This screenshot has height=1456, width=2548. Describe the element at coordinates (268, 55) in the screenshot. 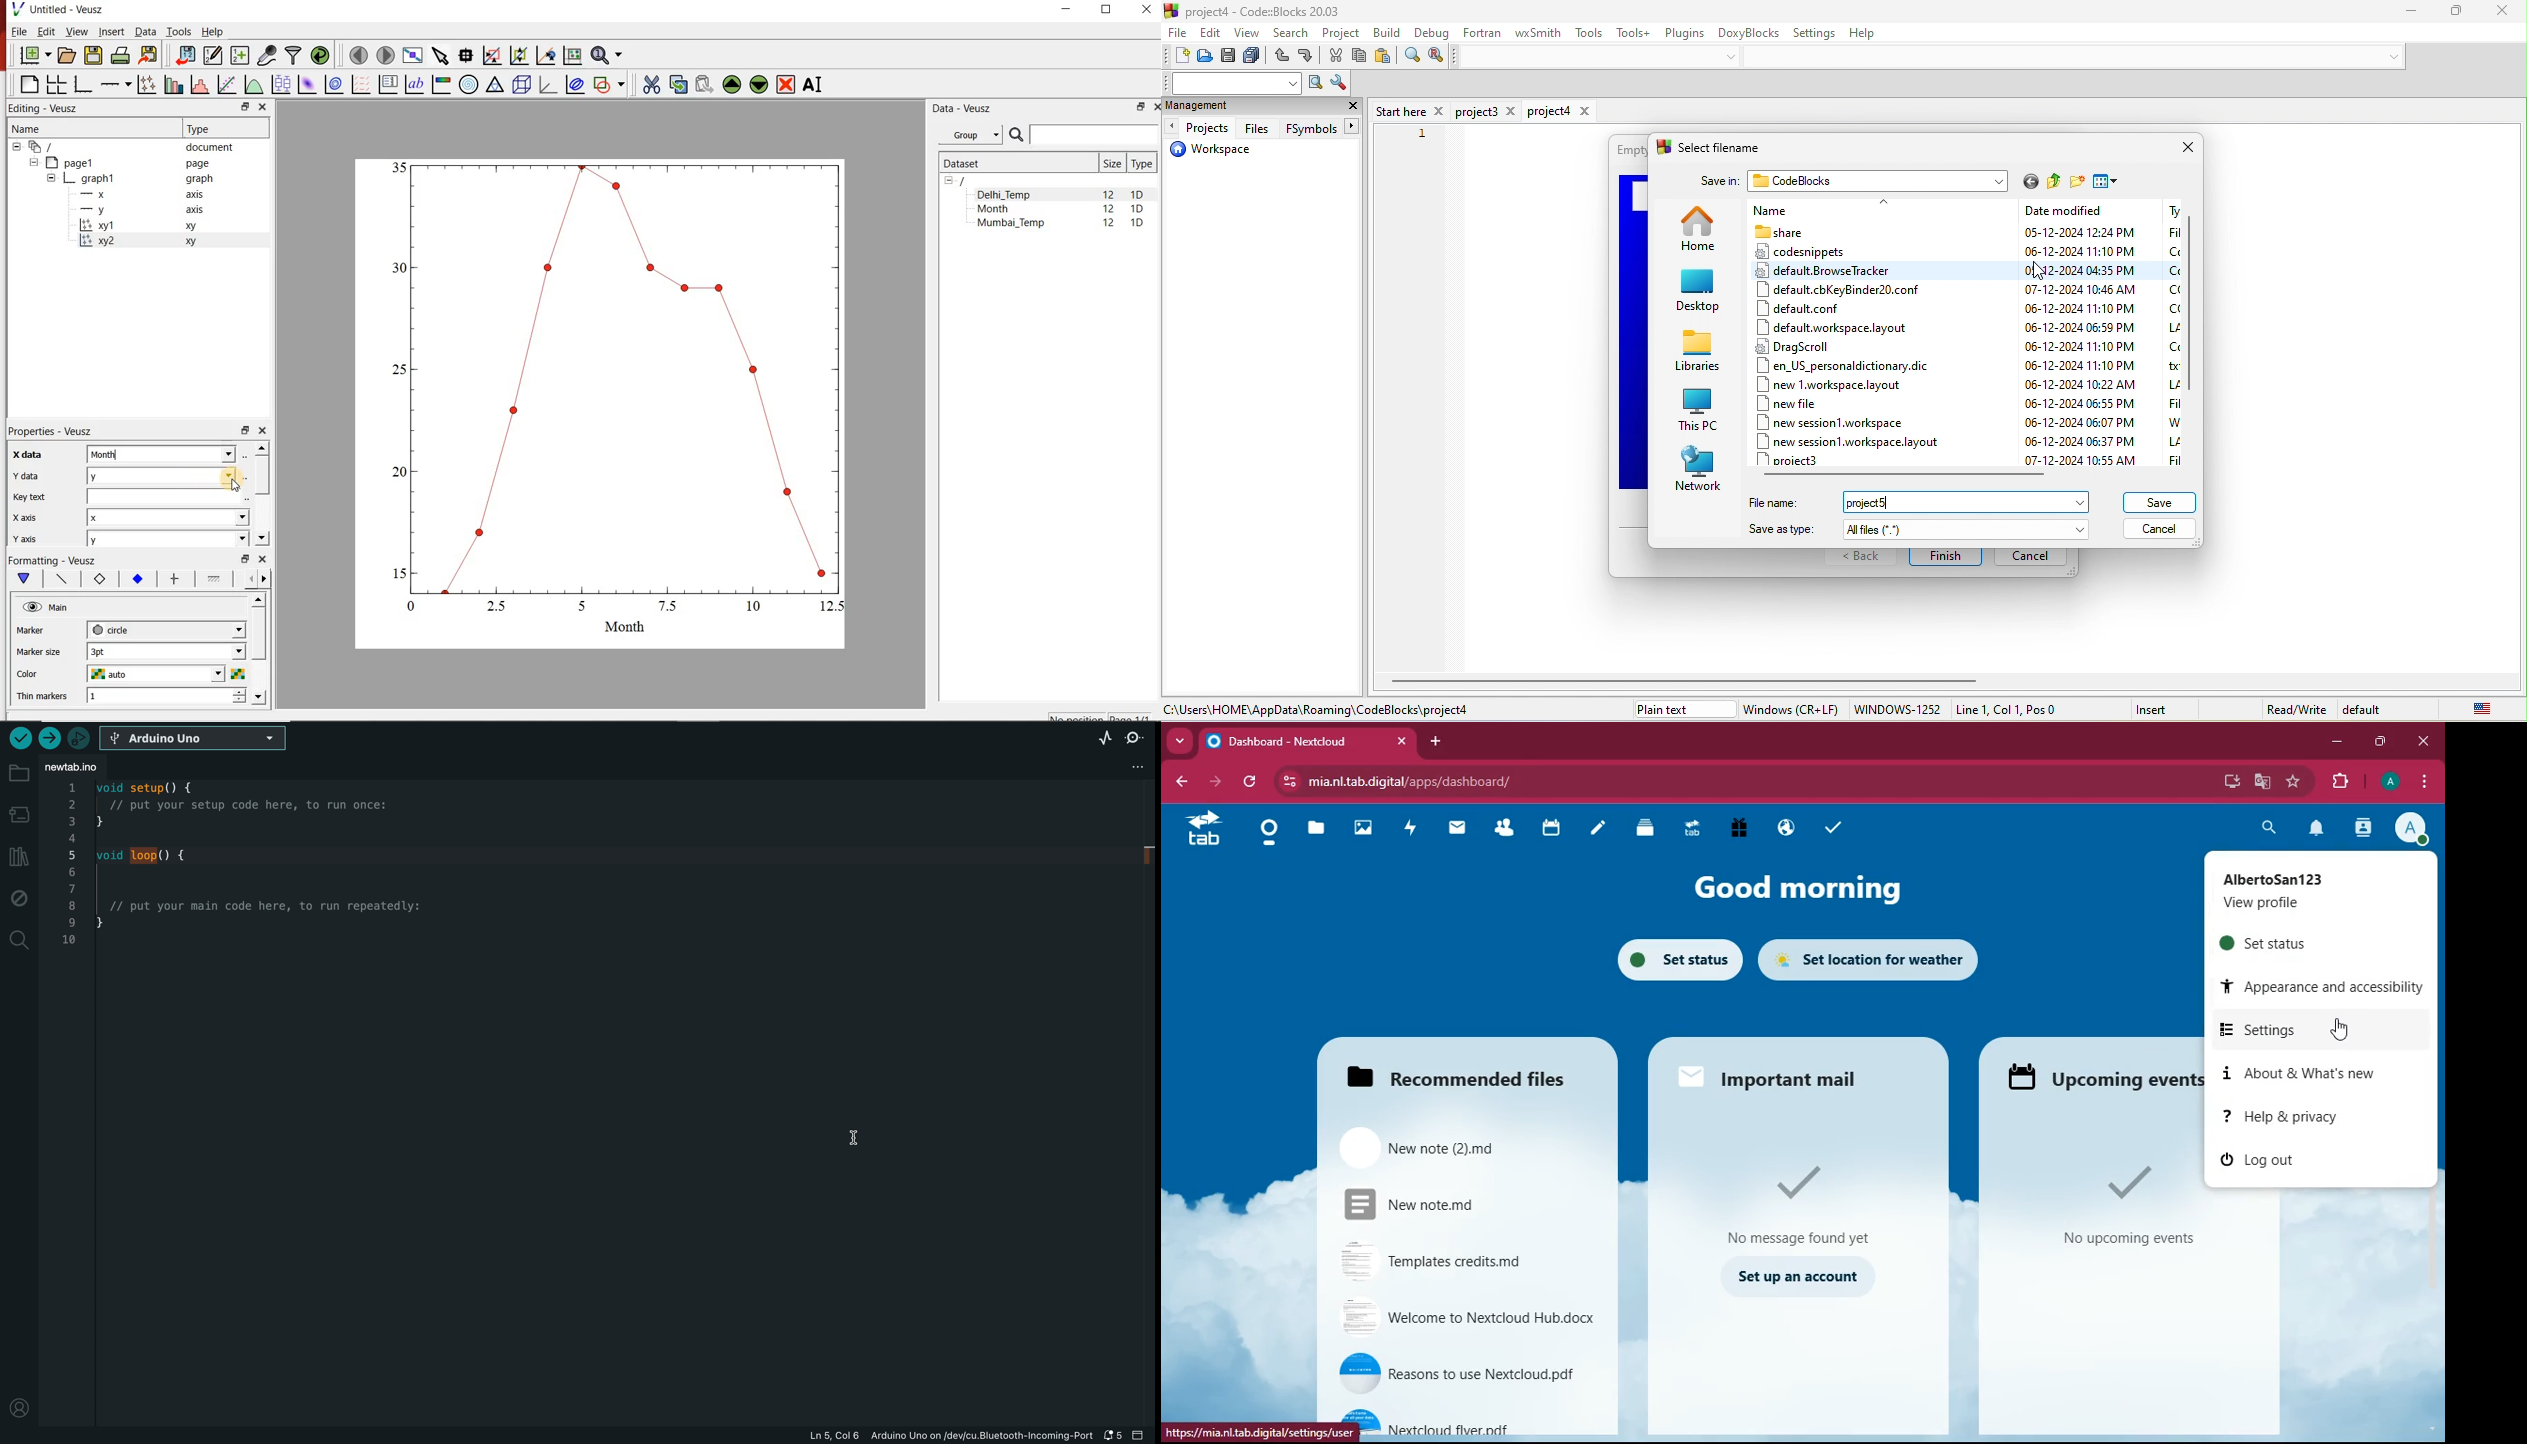

I see `capture remote data` at that location.